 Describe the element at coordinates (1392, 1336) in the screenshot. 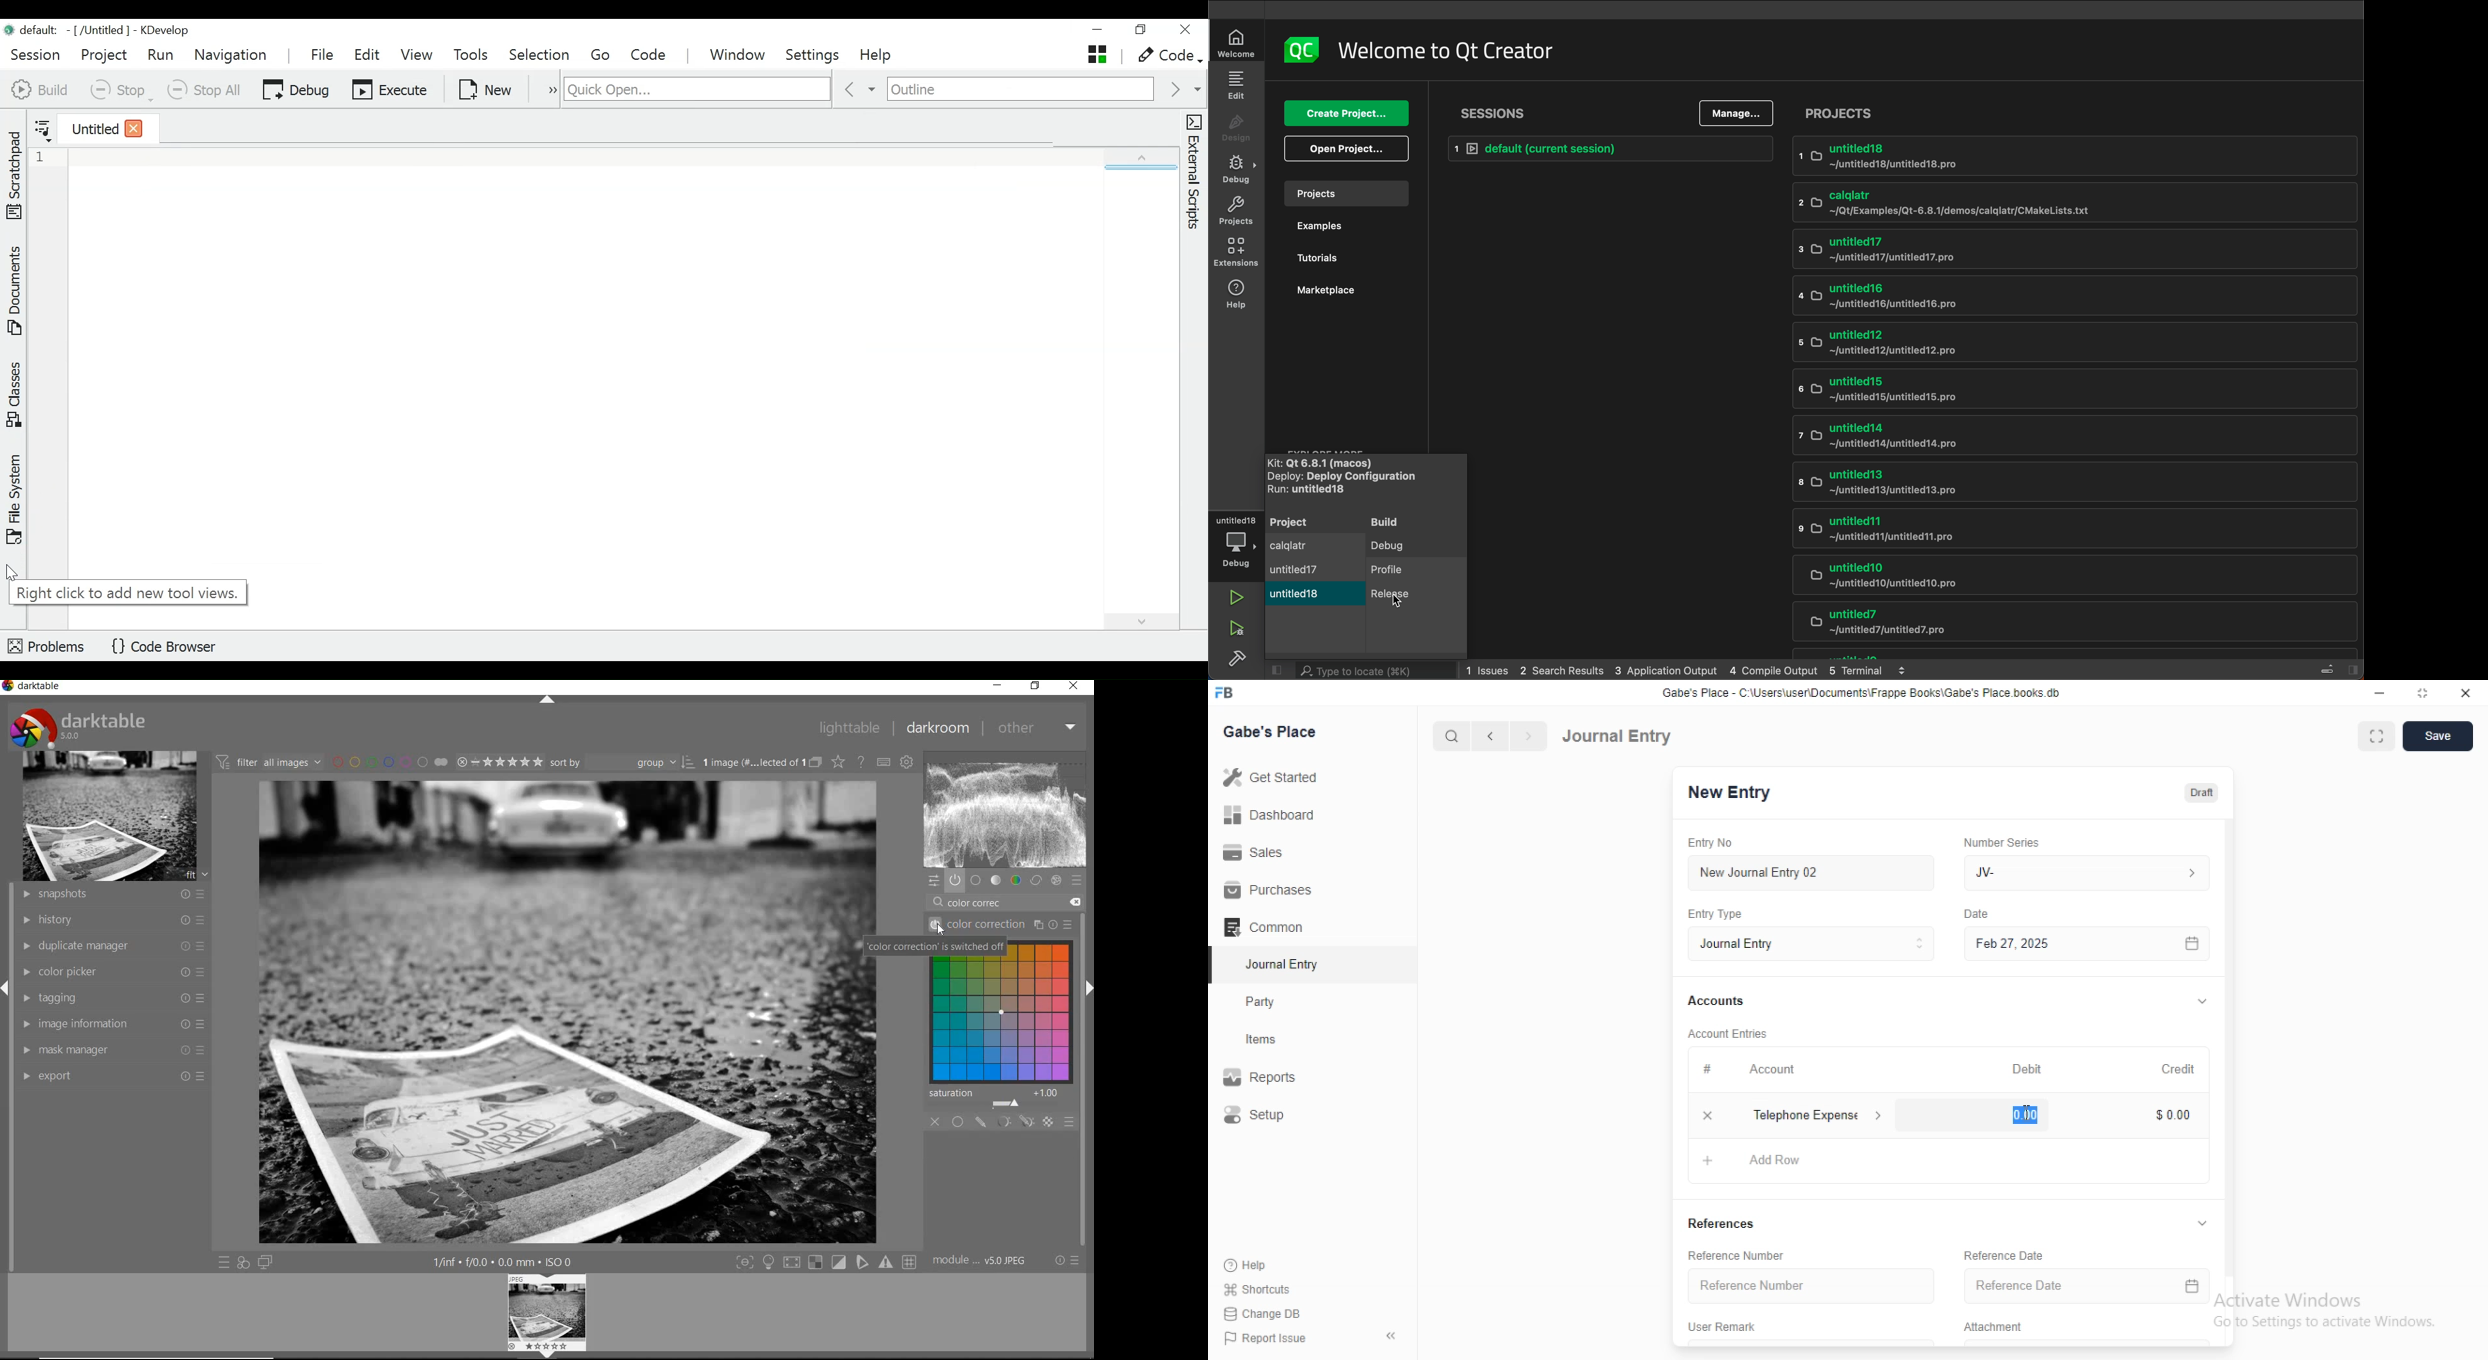

I see `Collapse` at that location.